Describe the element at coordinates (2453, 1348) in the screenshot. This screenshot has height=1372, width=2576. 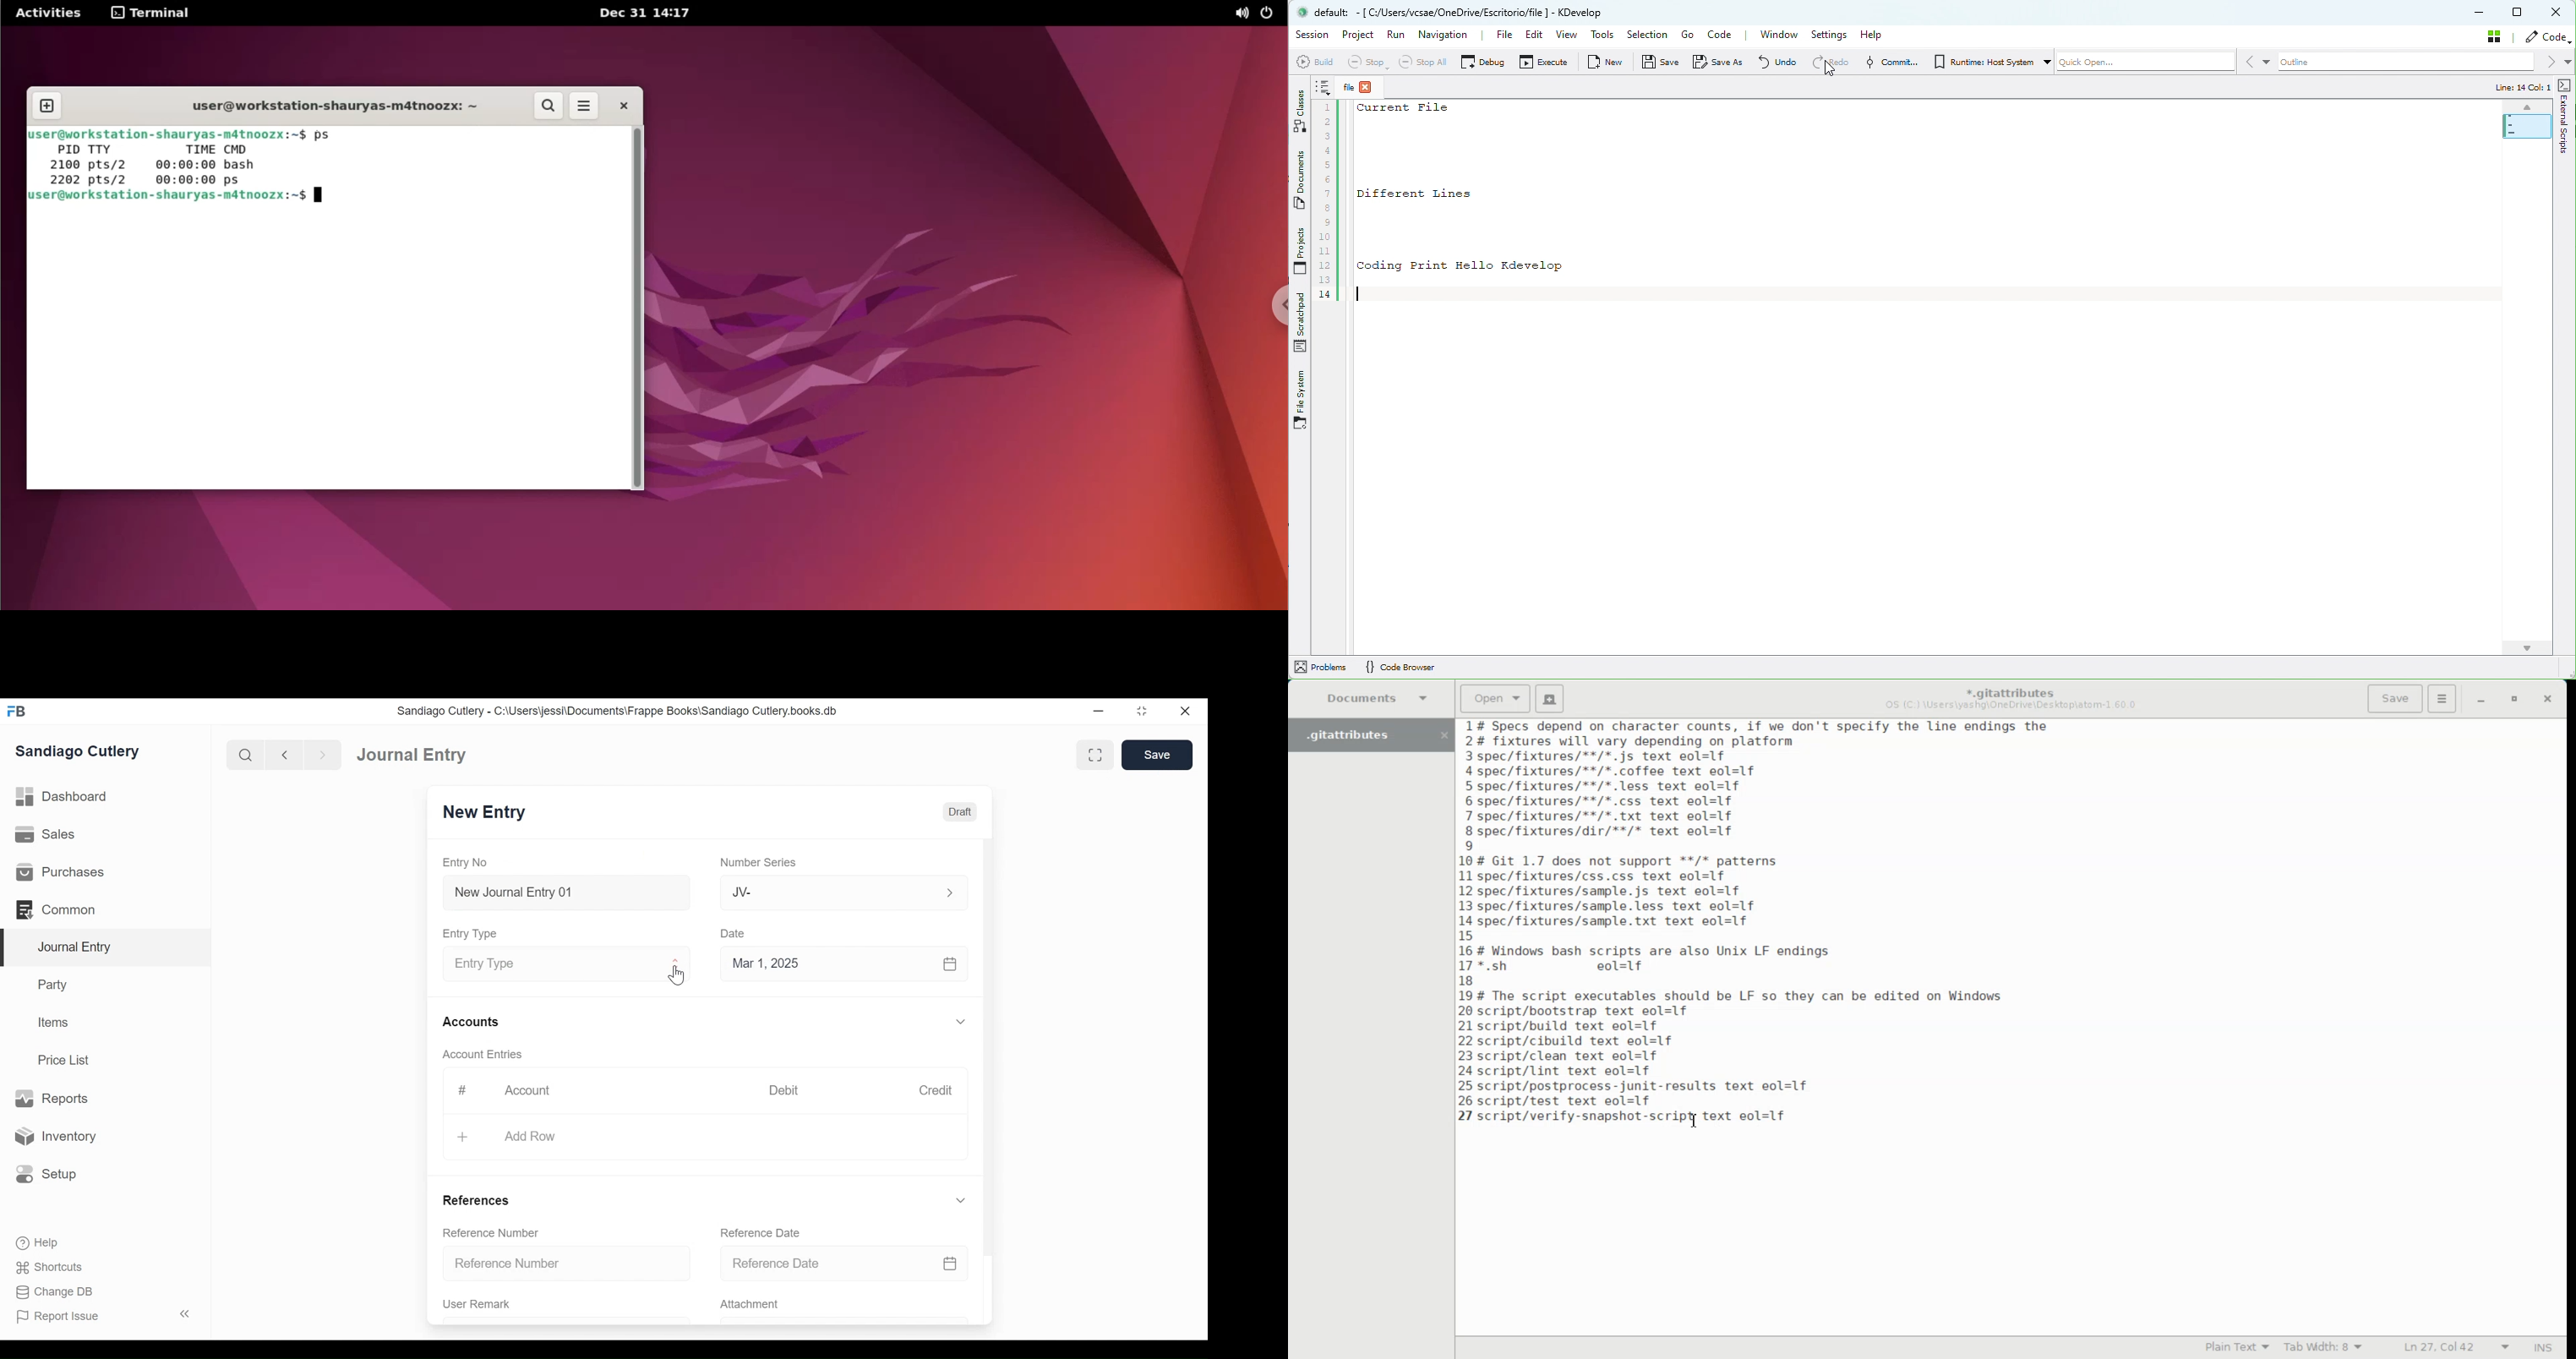
I see `Ln 27, Col 42` at that location.